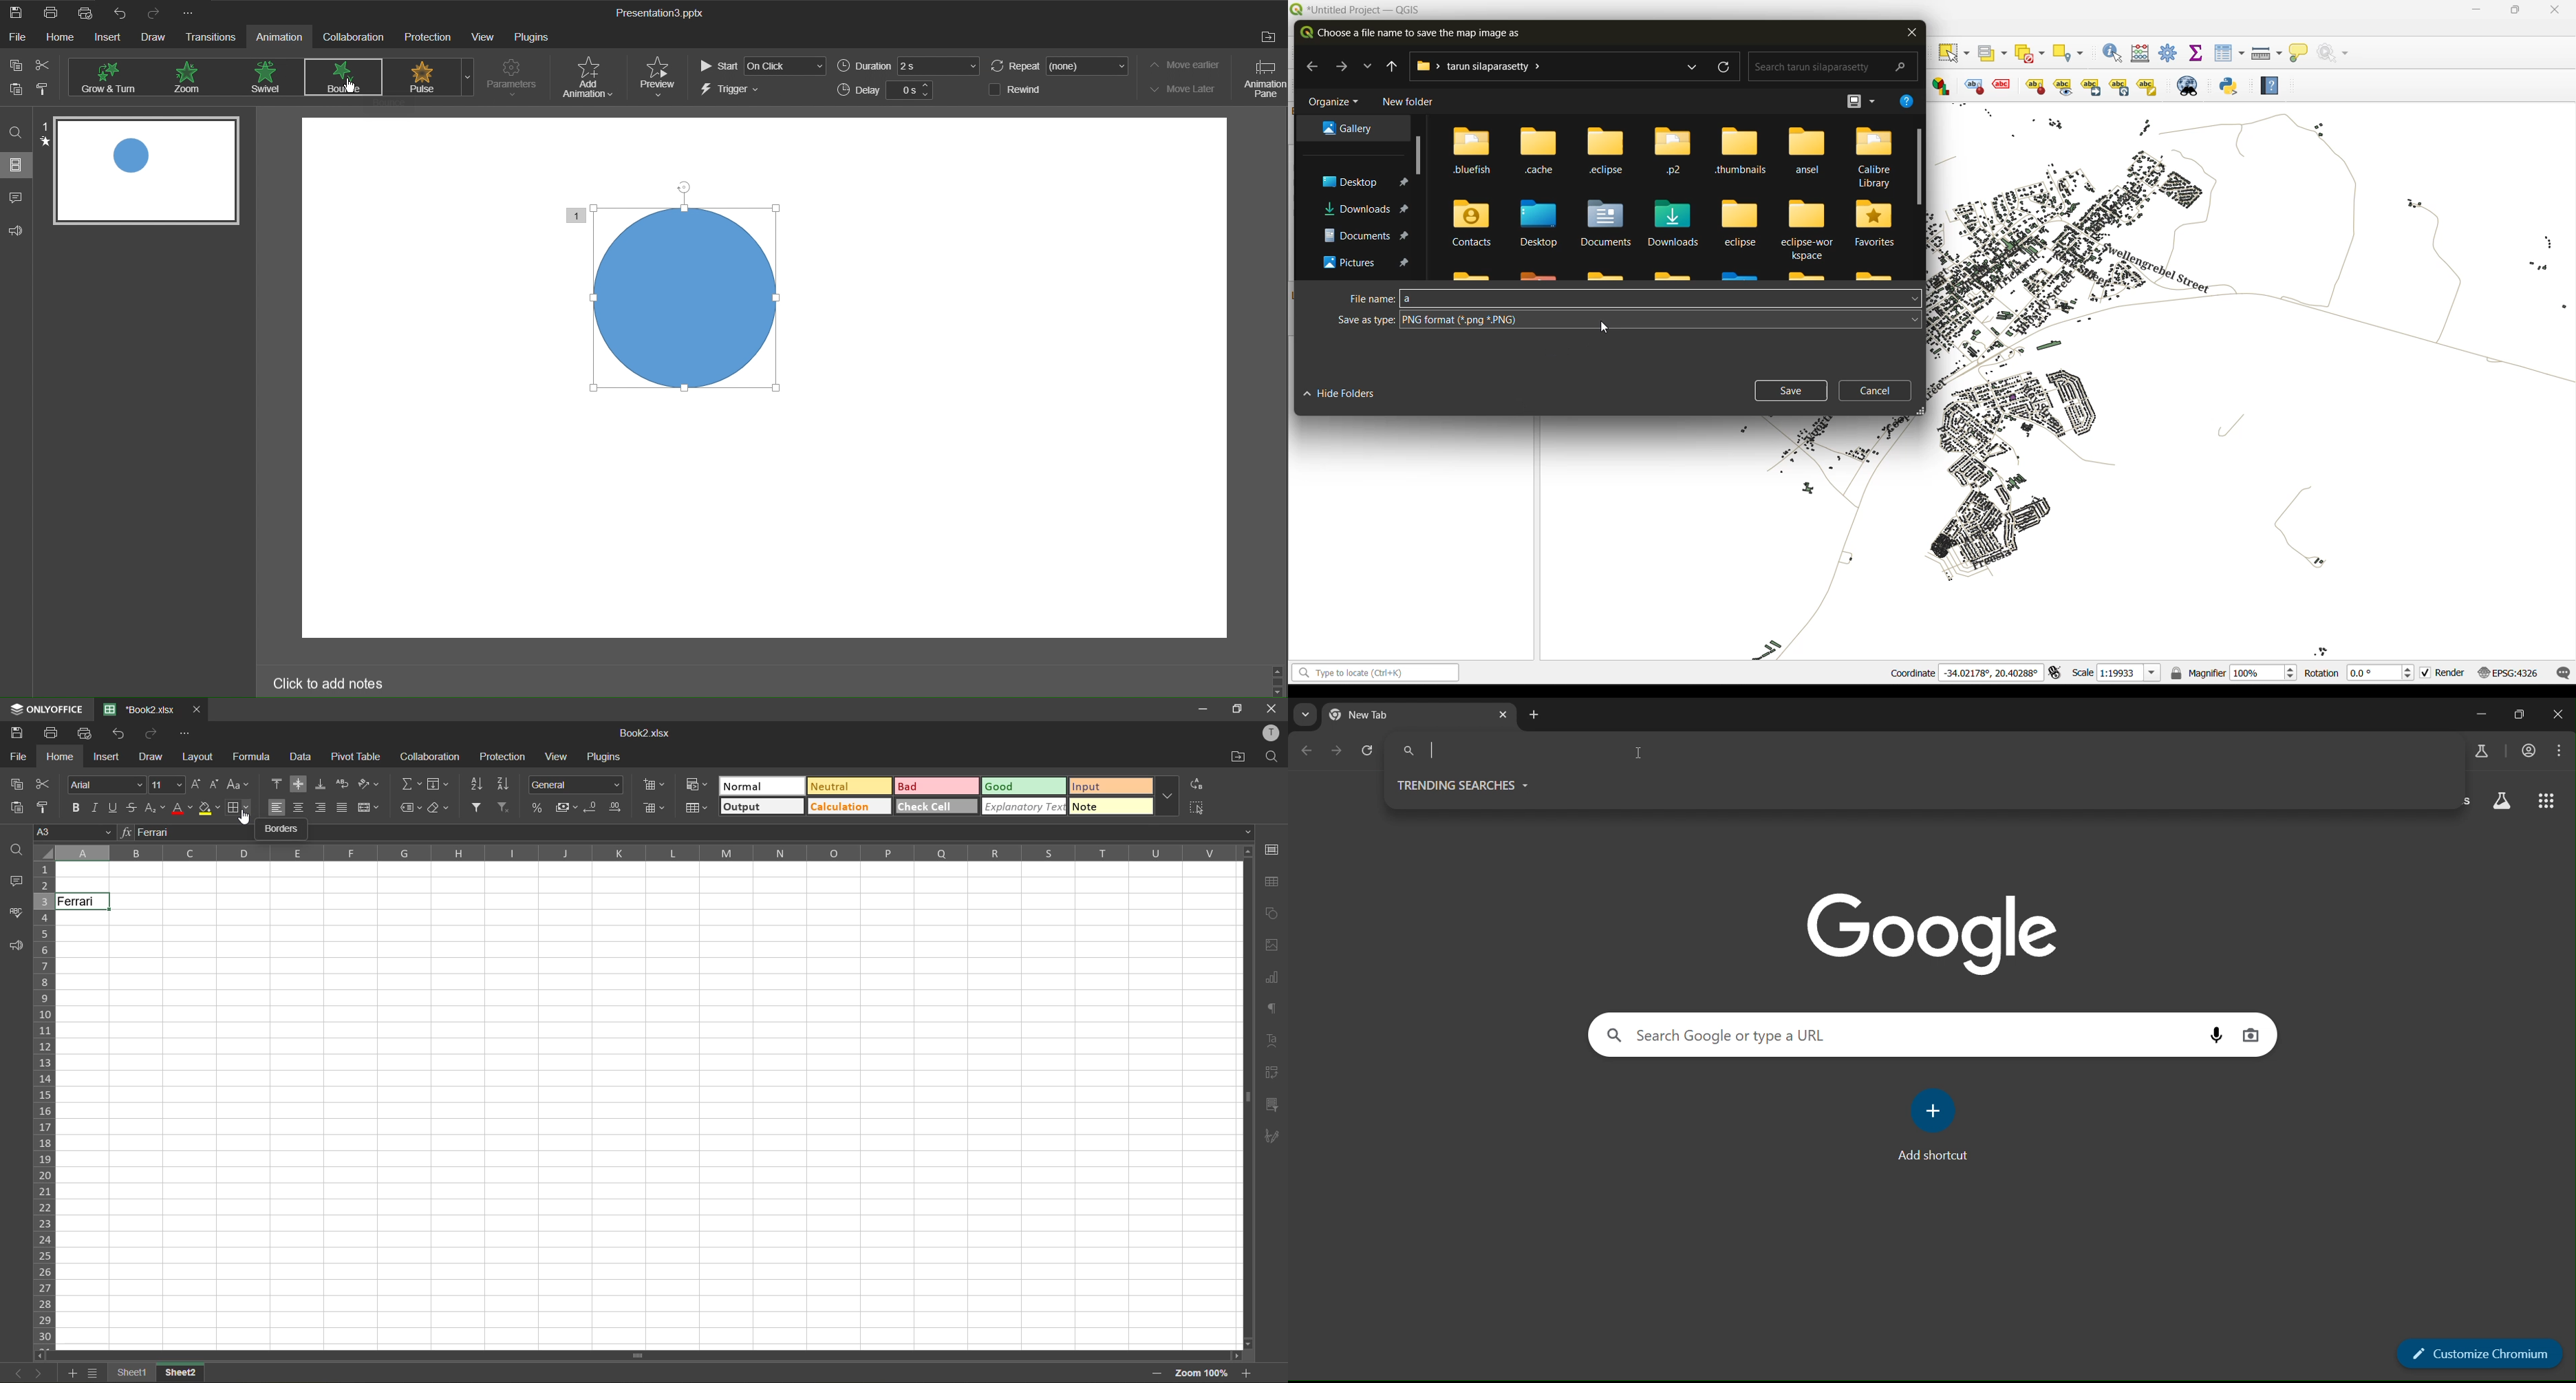 The width and height of the screenshot is (2576, 1400). Describe the element at coordinates (1273, 884) in the screenshot. I see `table` at that location.